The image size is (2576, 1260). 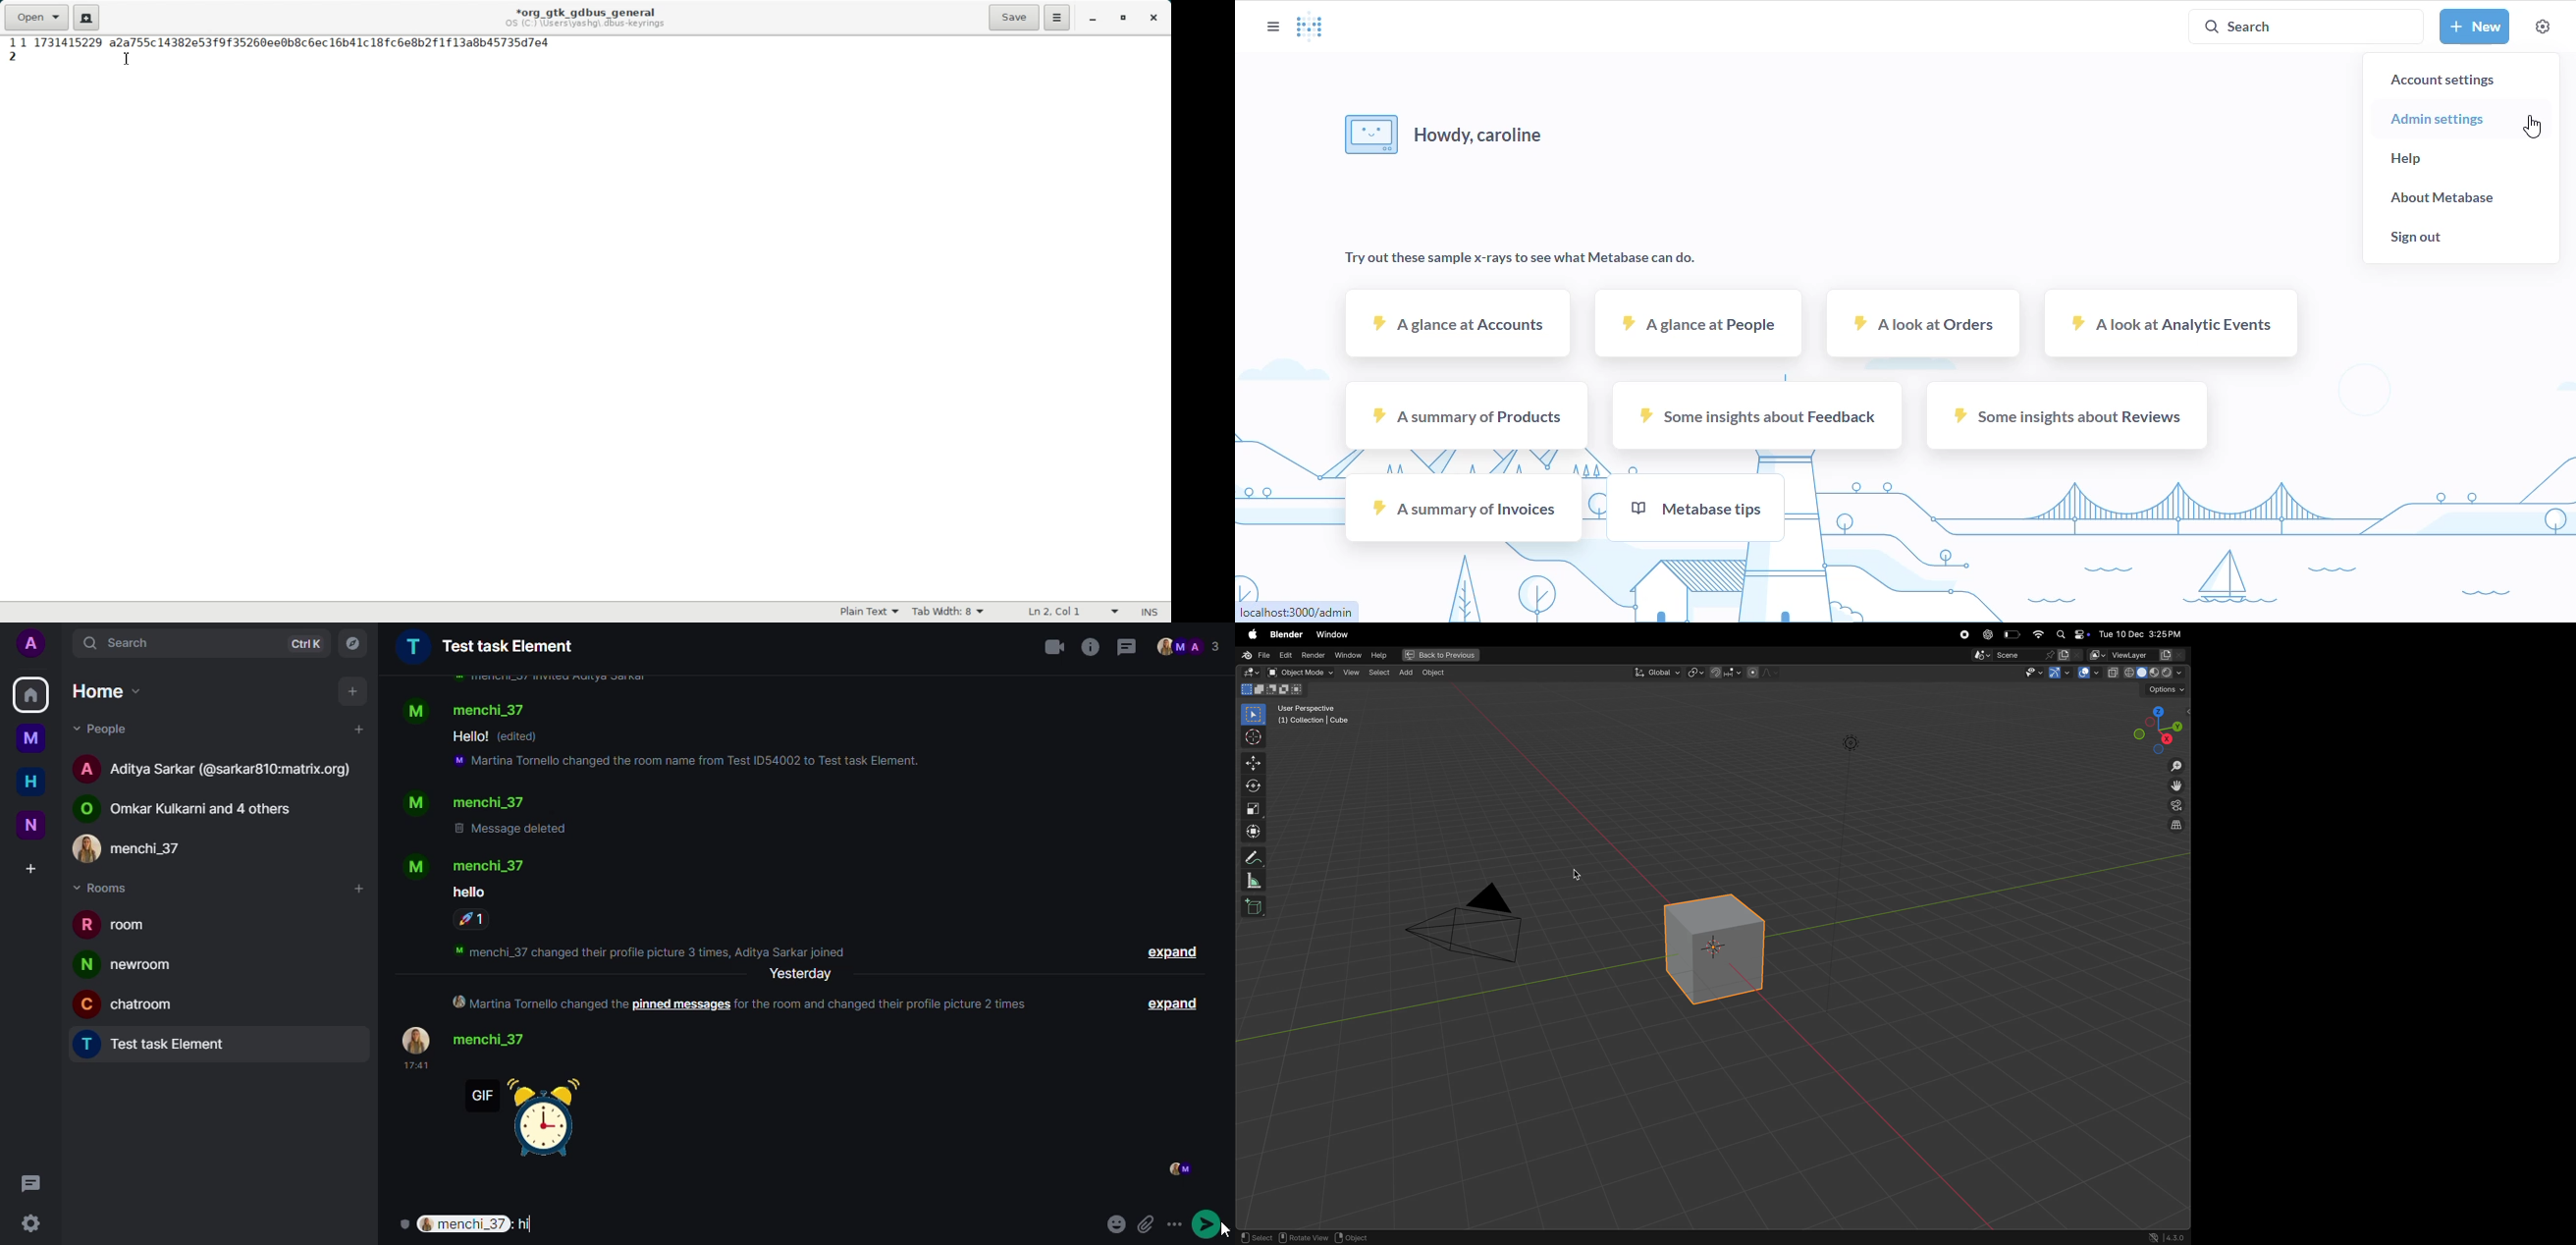 What do you see at coordinates (1248, 673) in the screenshot?
I see `editor type` at bounding box center [1248, 673].